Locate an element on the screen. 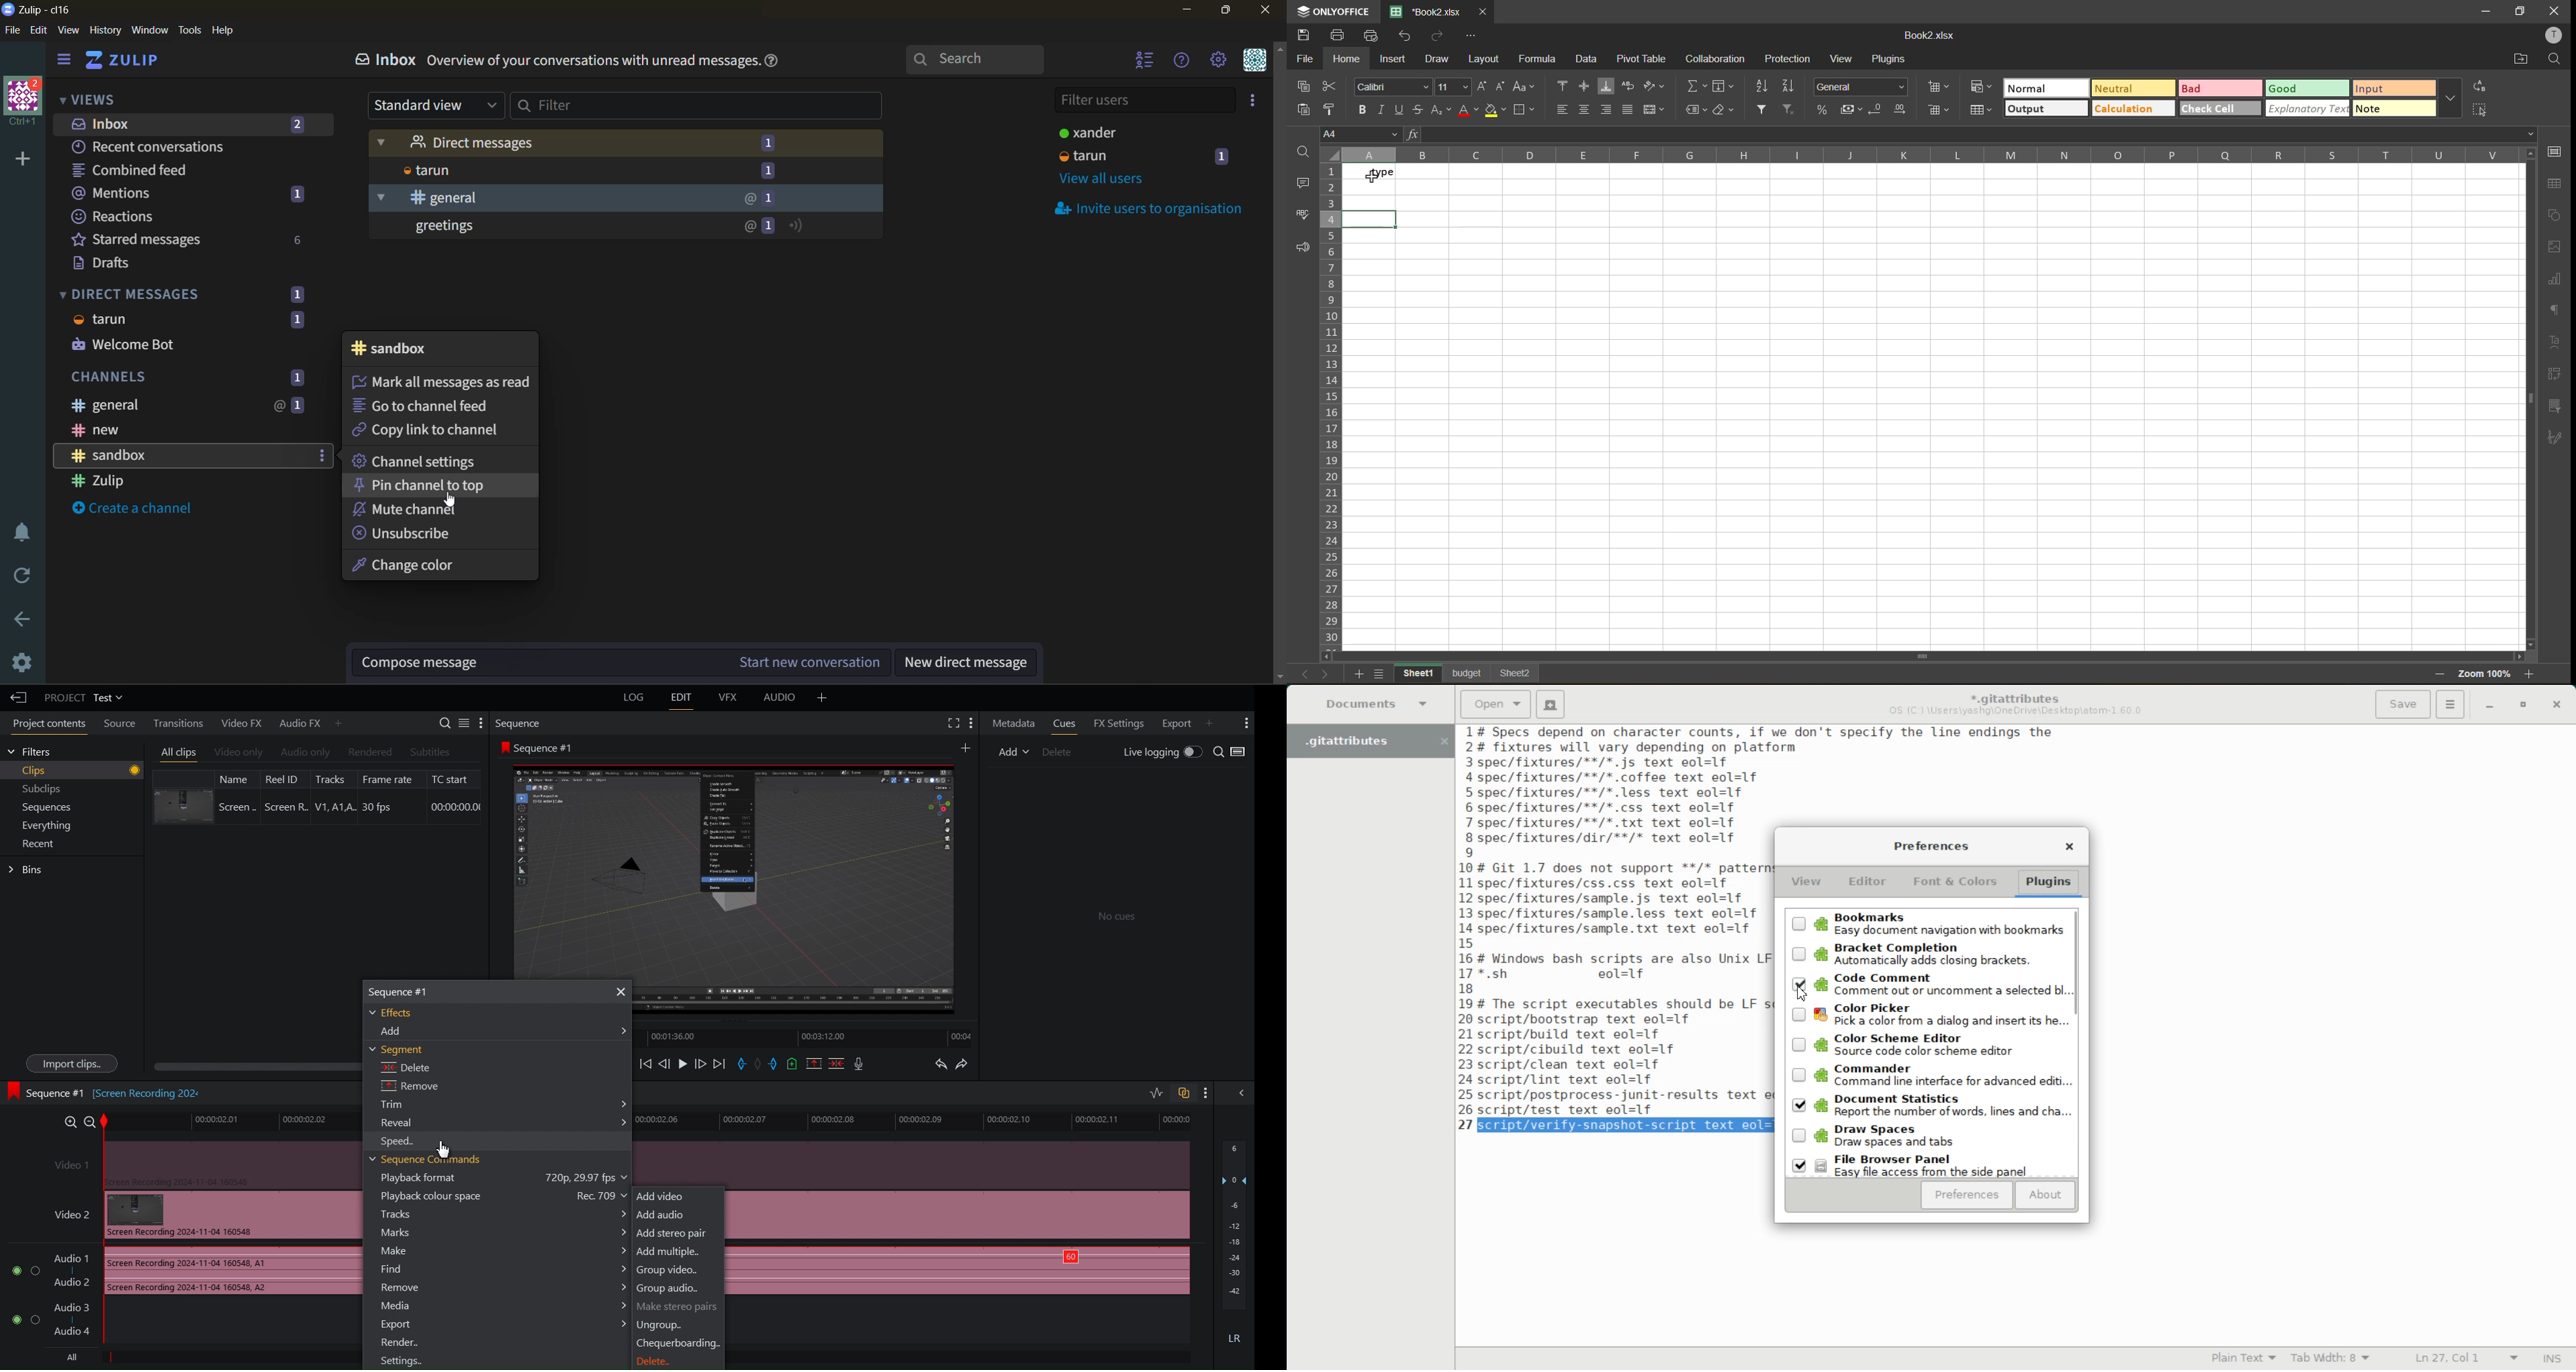 The image size is (2576, 1372). mentions is located at coordinates (192, 194).